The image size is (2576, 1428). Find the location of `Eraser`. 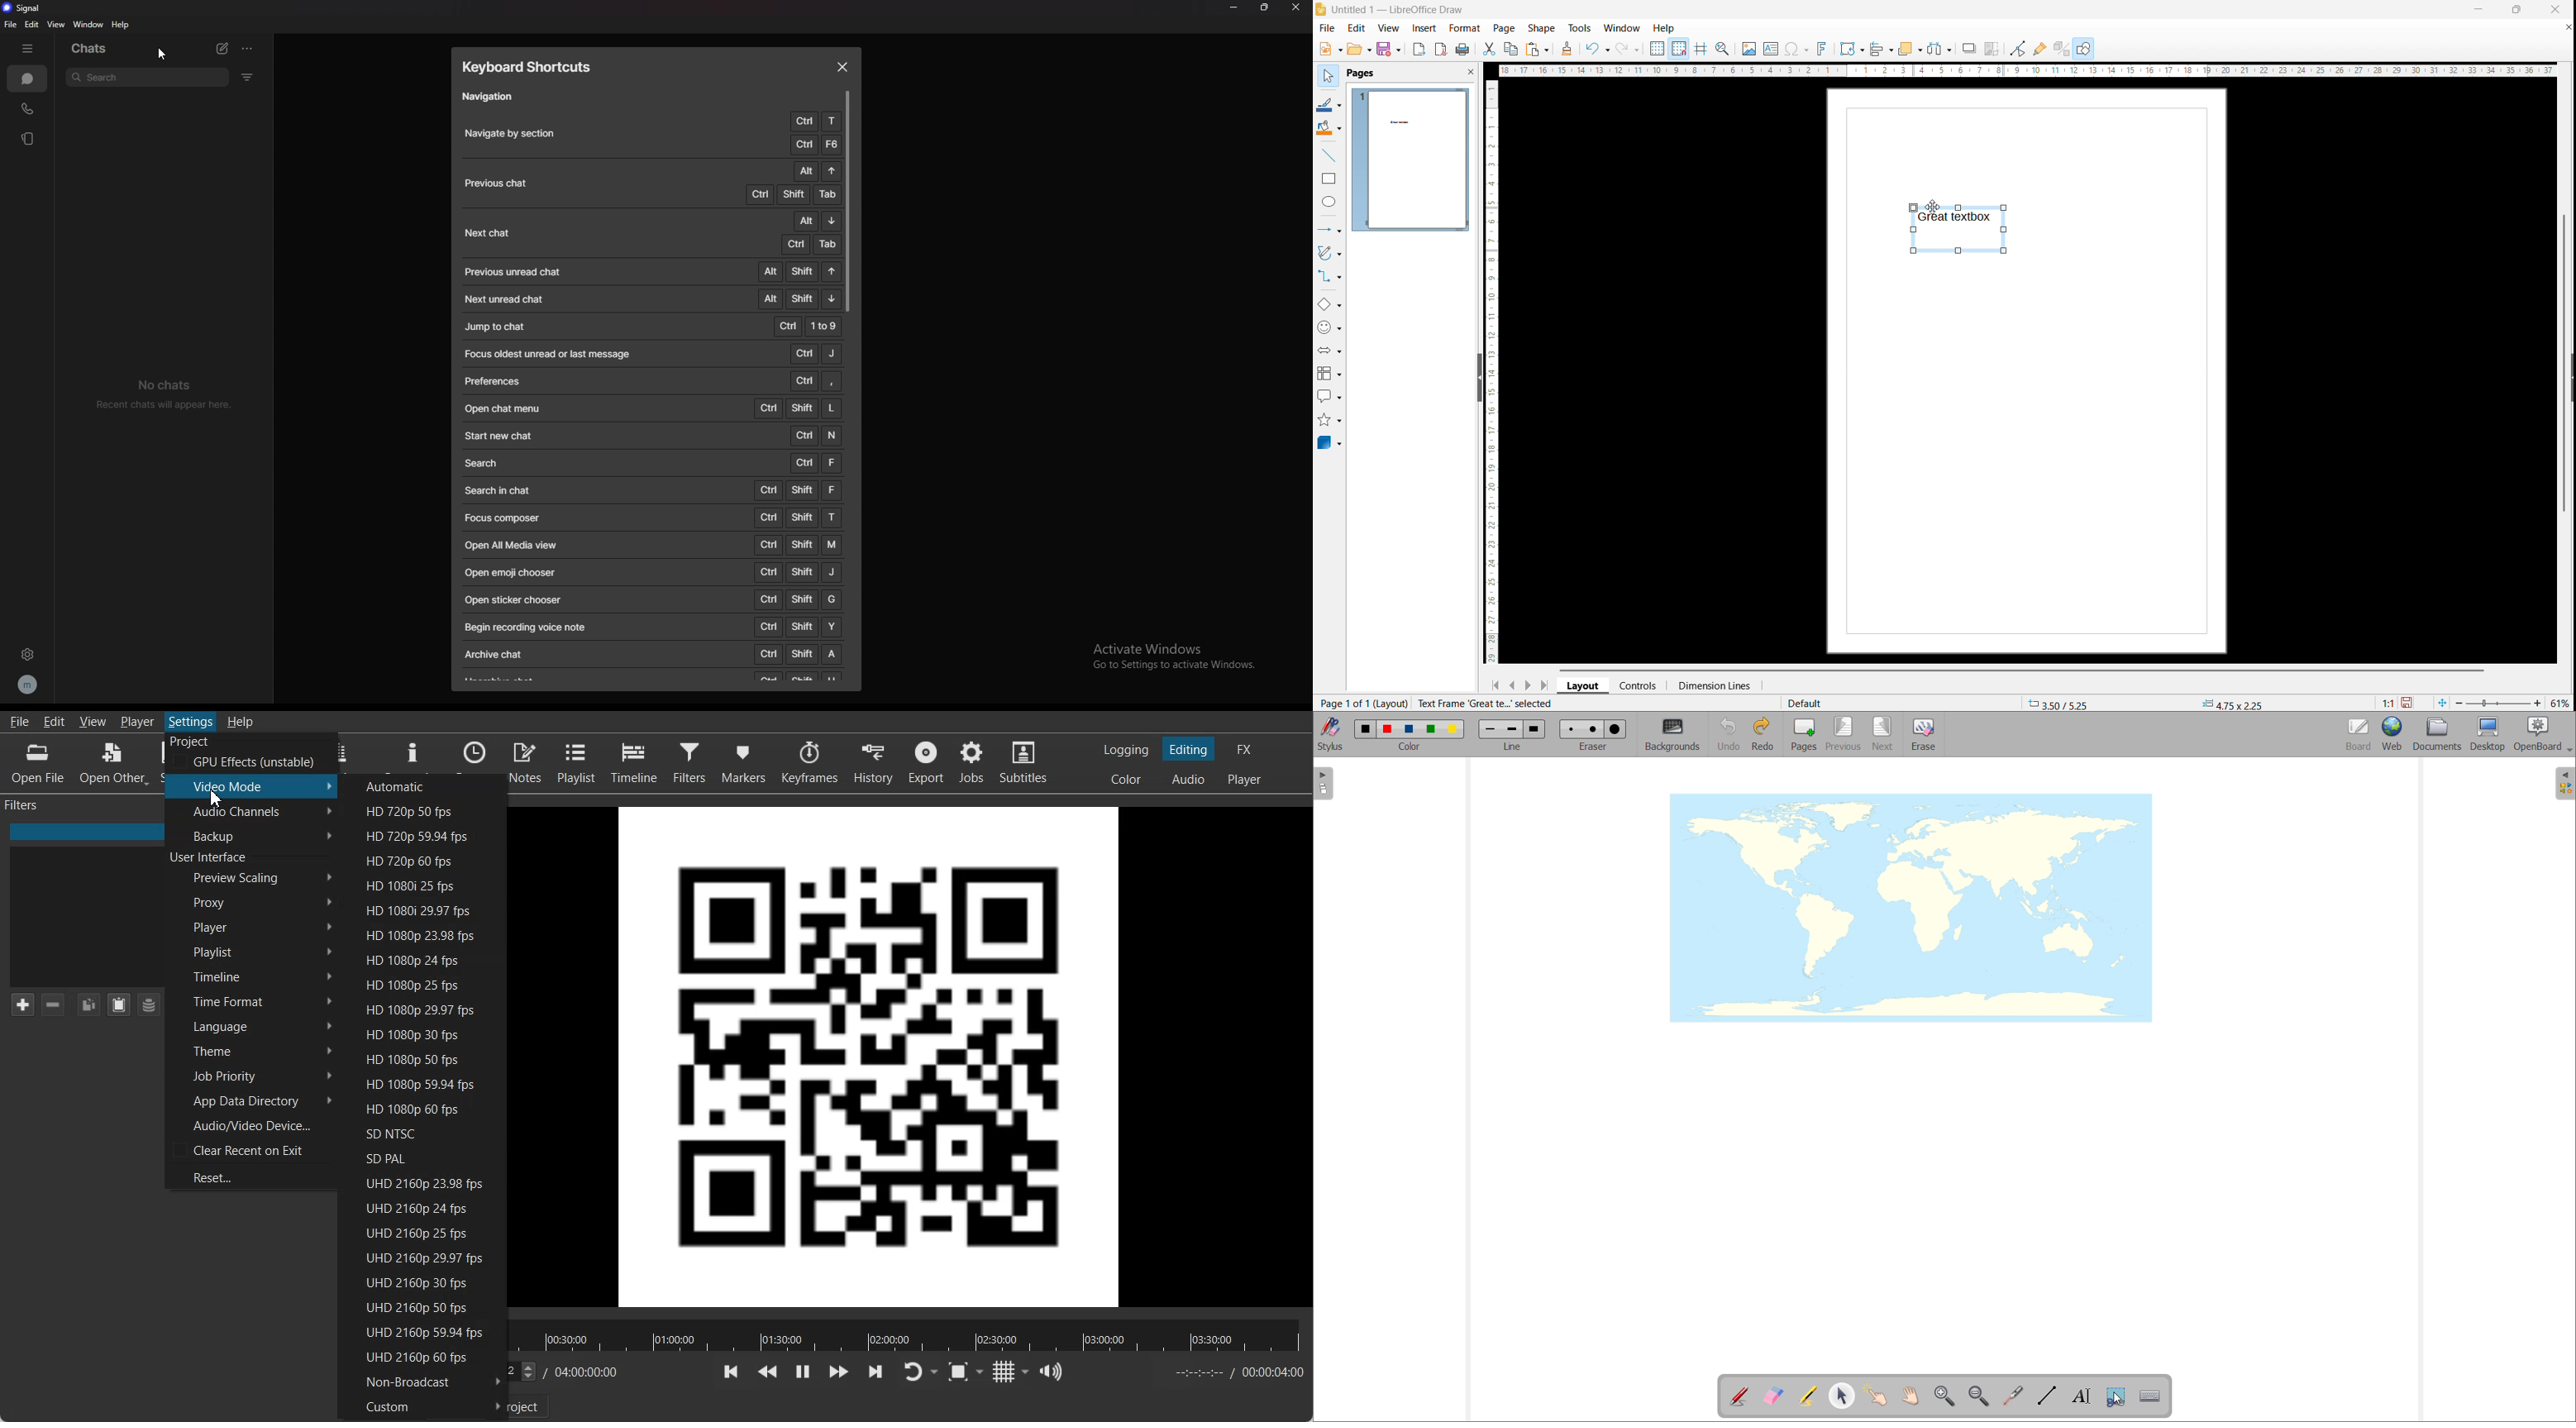

Eraser is located at coordinates (1595, 746).